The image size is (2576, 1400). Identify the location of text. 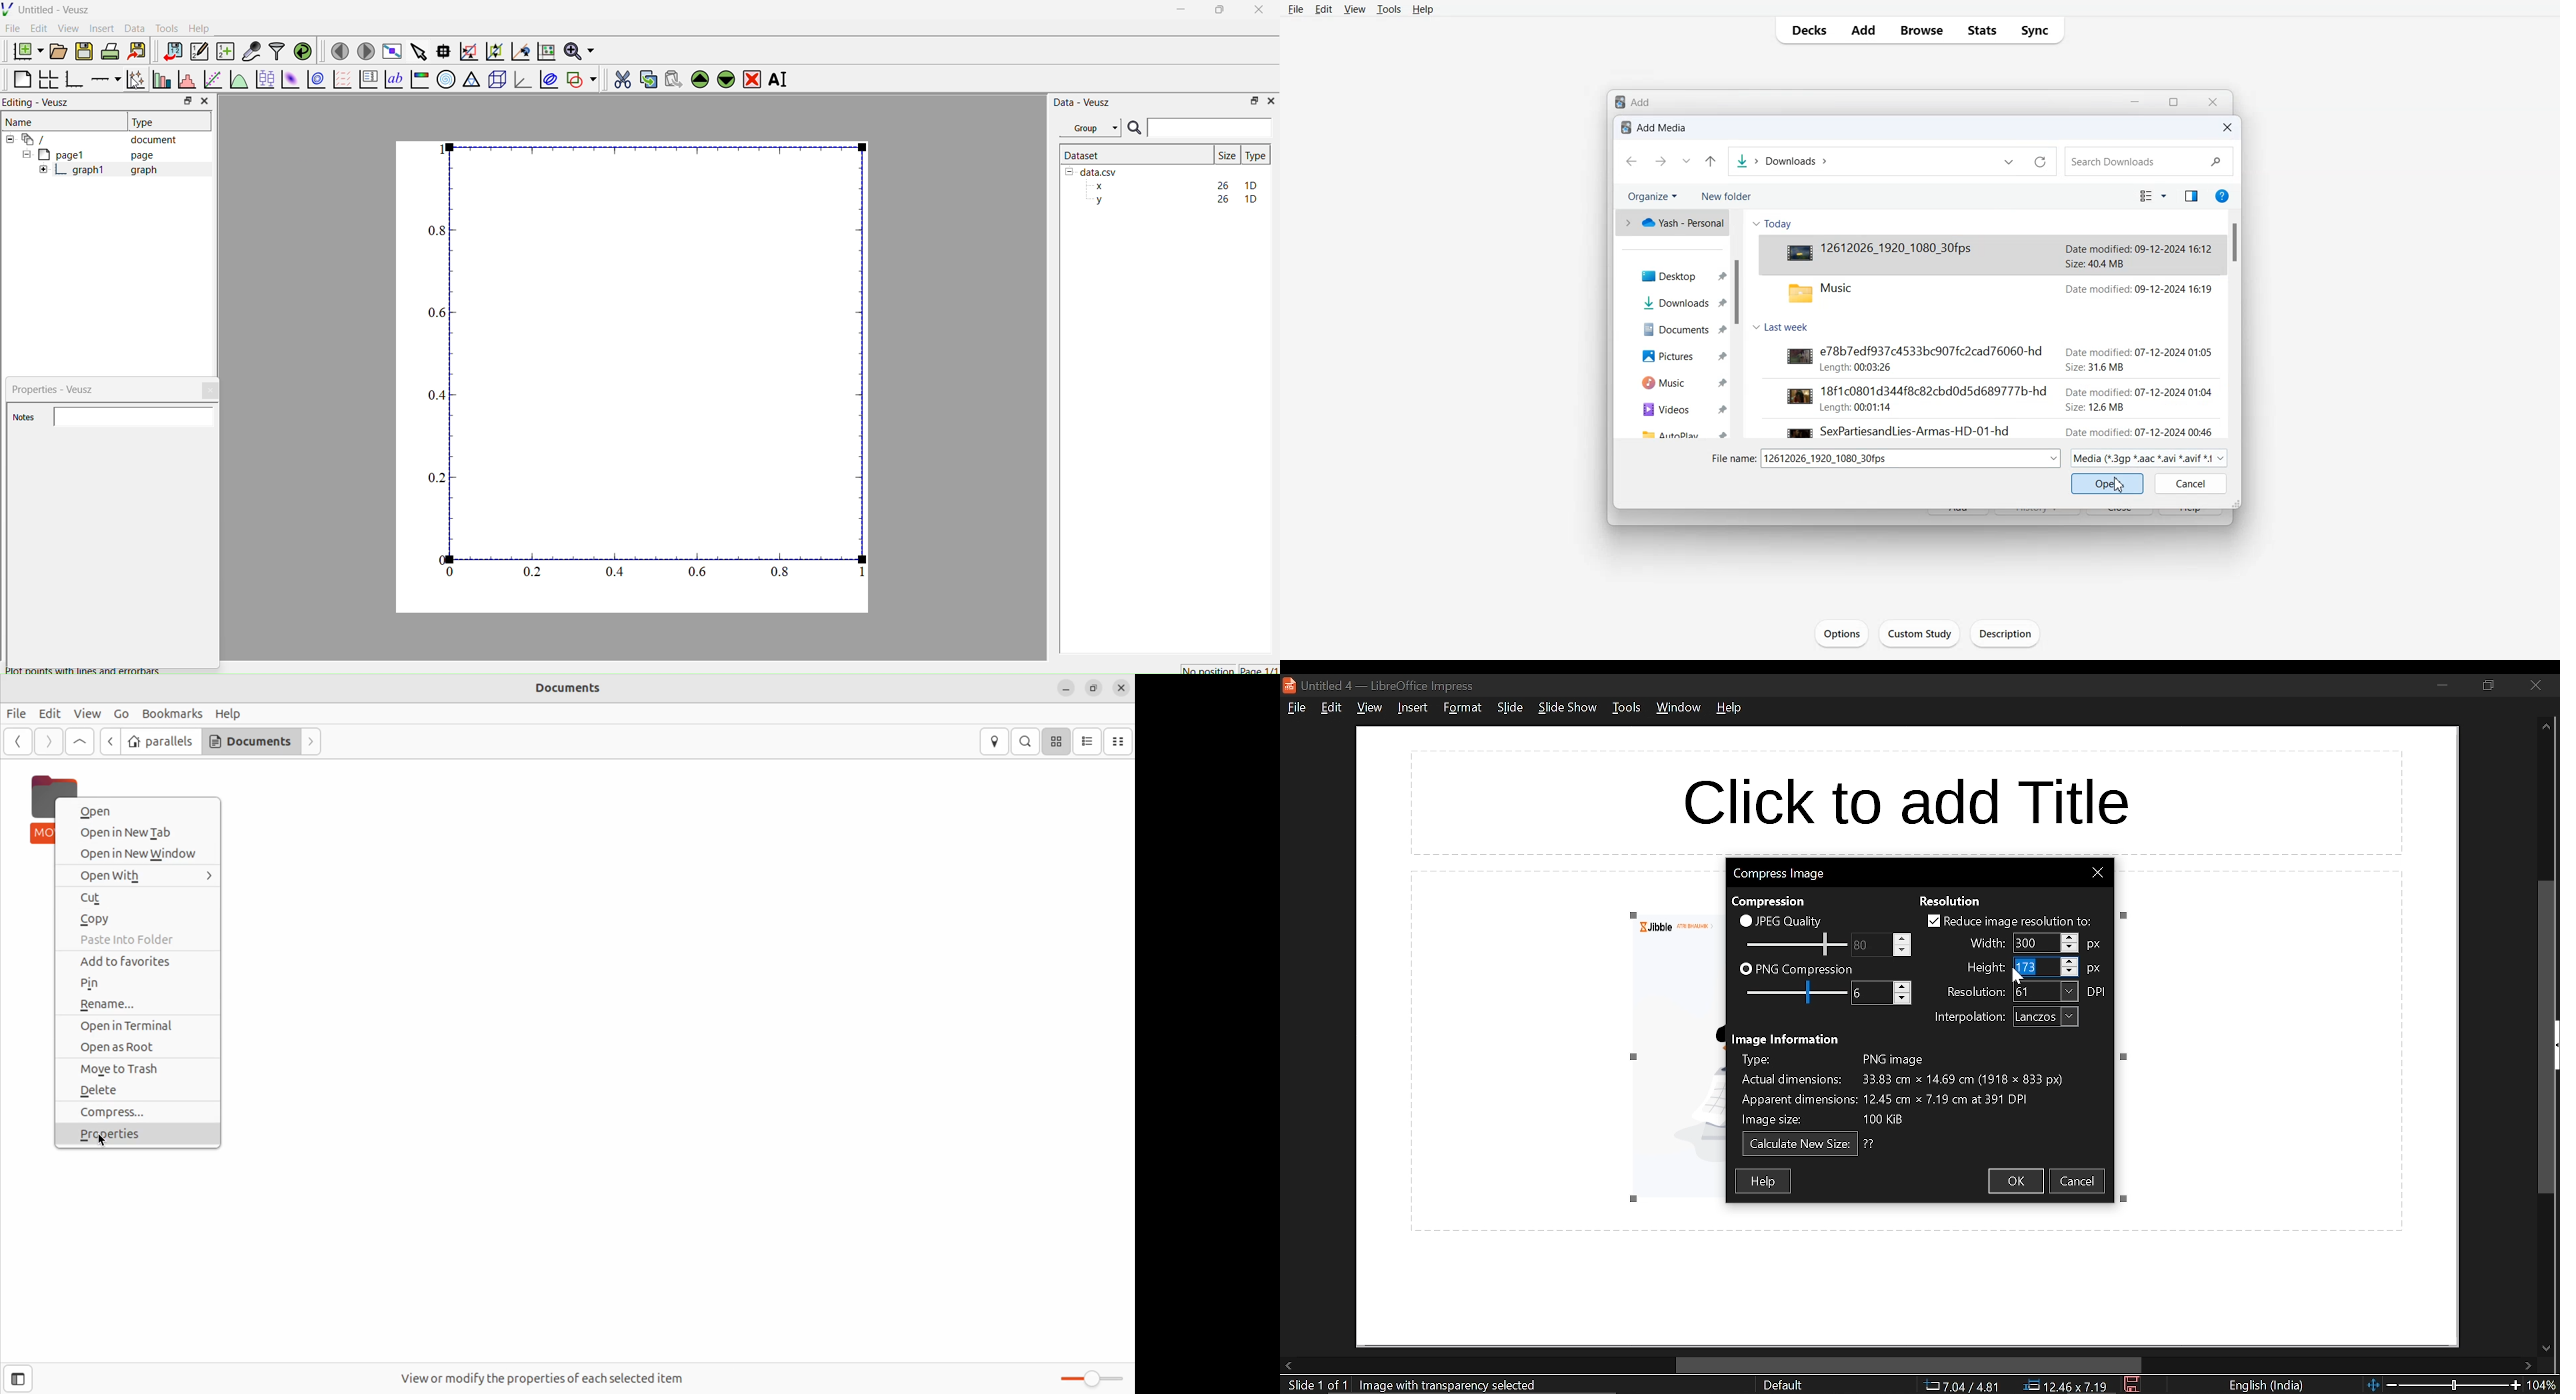
(1774, 900).